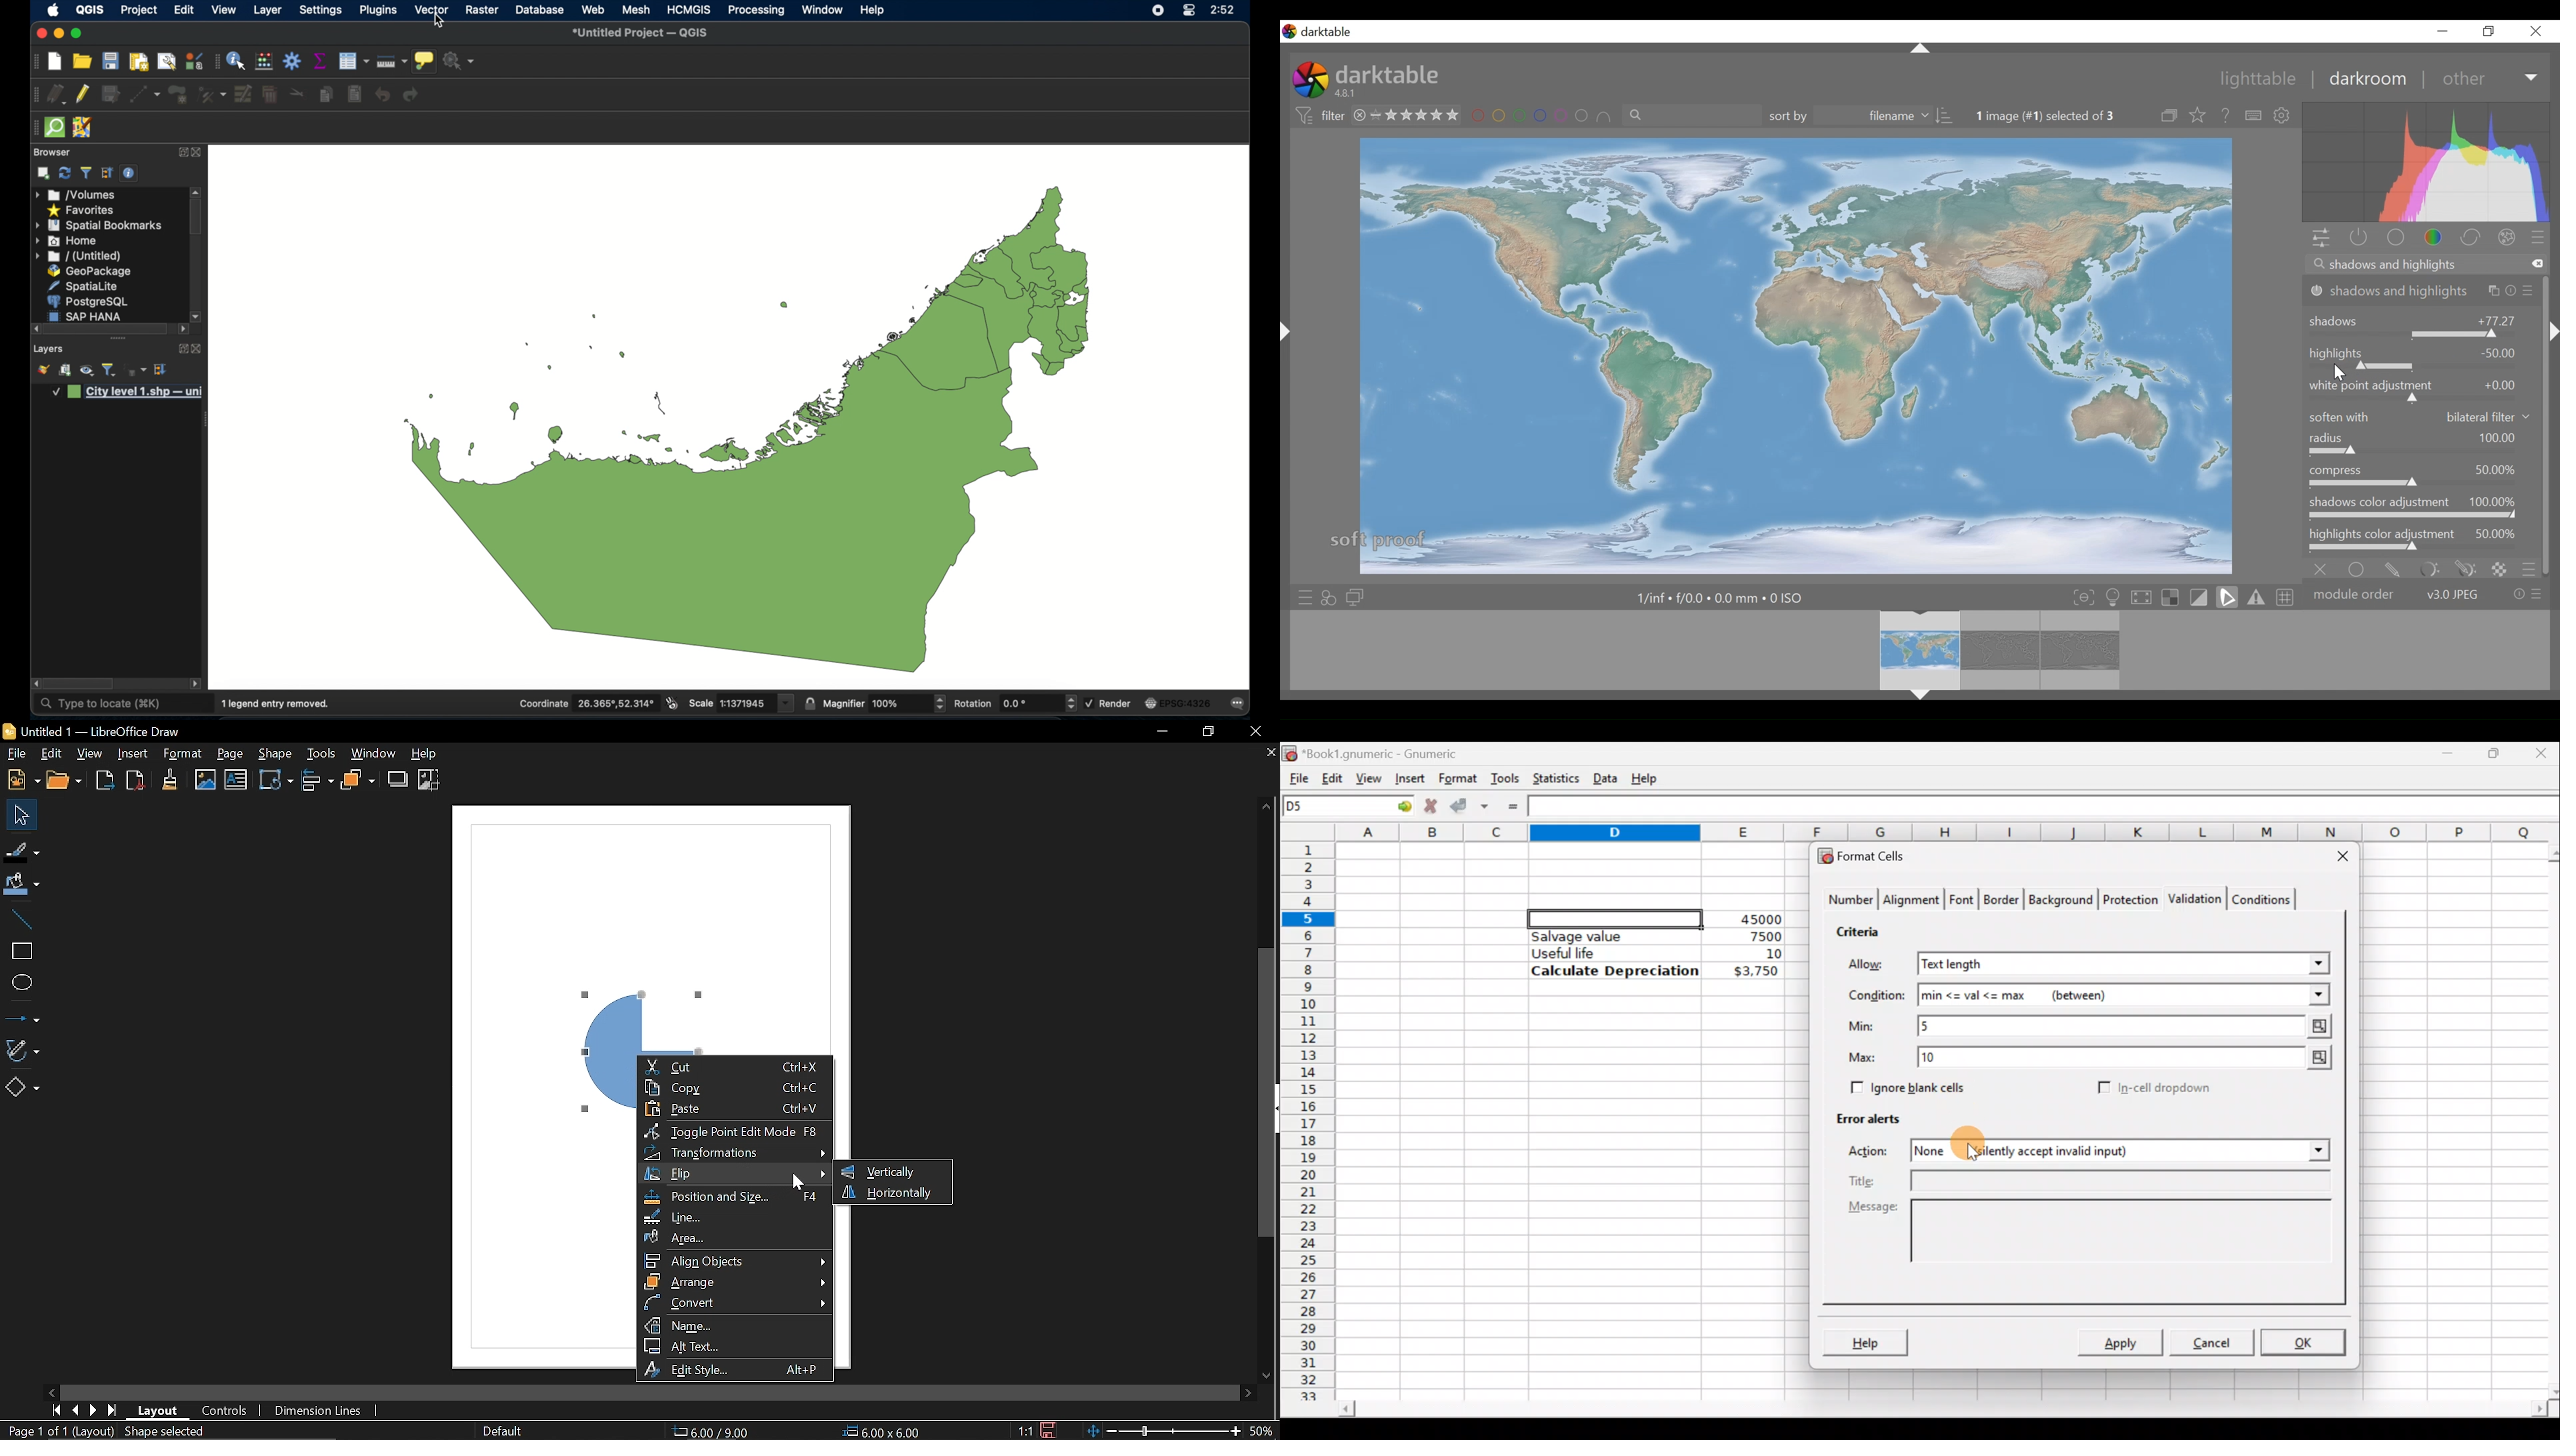 This screenshot has height=1456, width=2576. Describe the element at coordinates (22, 919) in the screenshot. I see `Line` at that location.